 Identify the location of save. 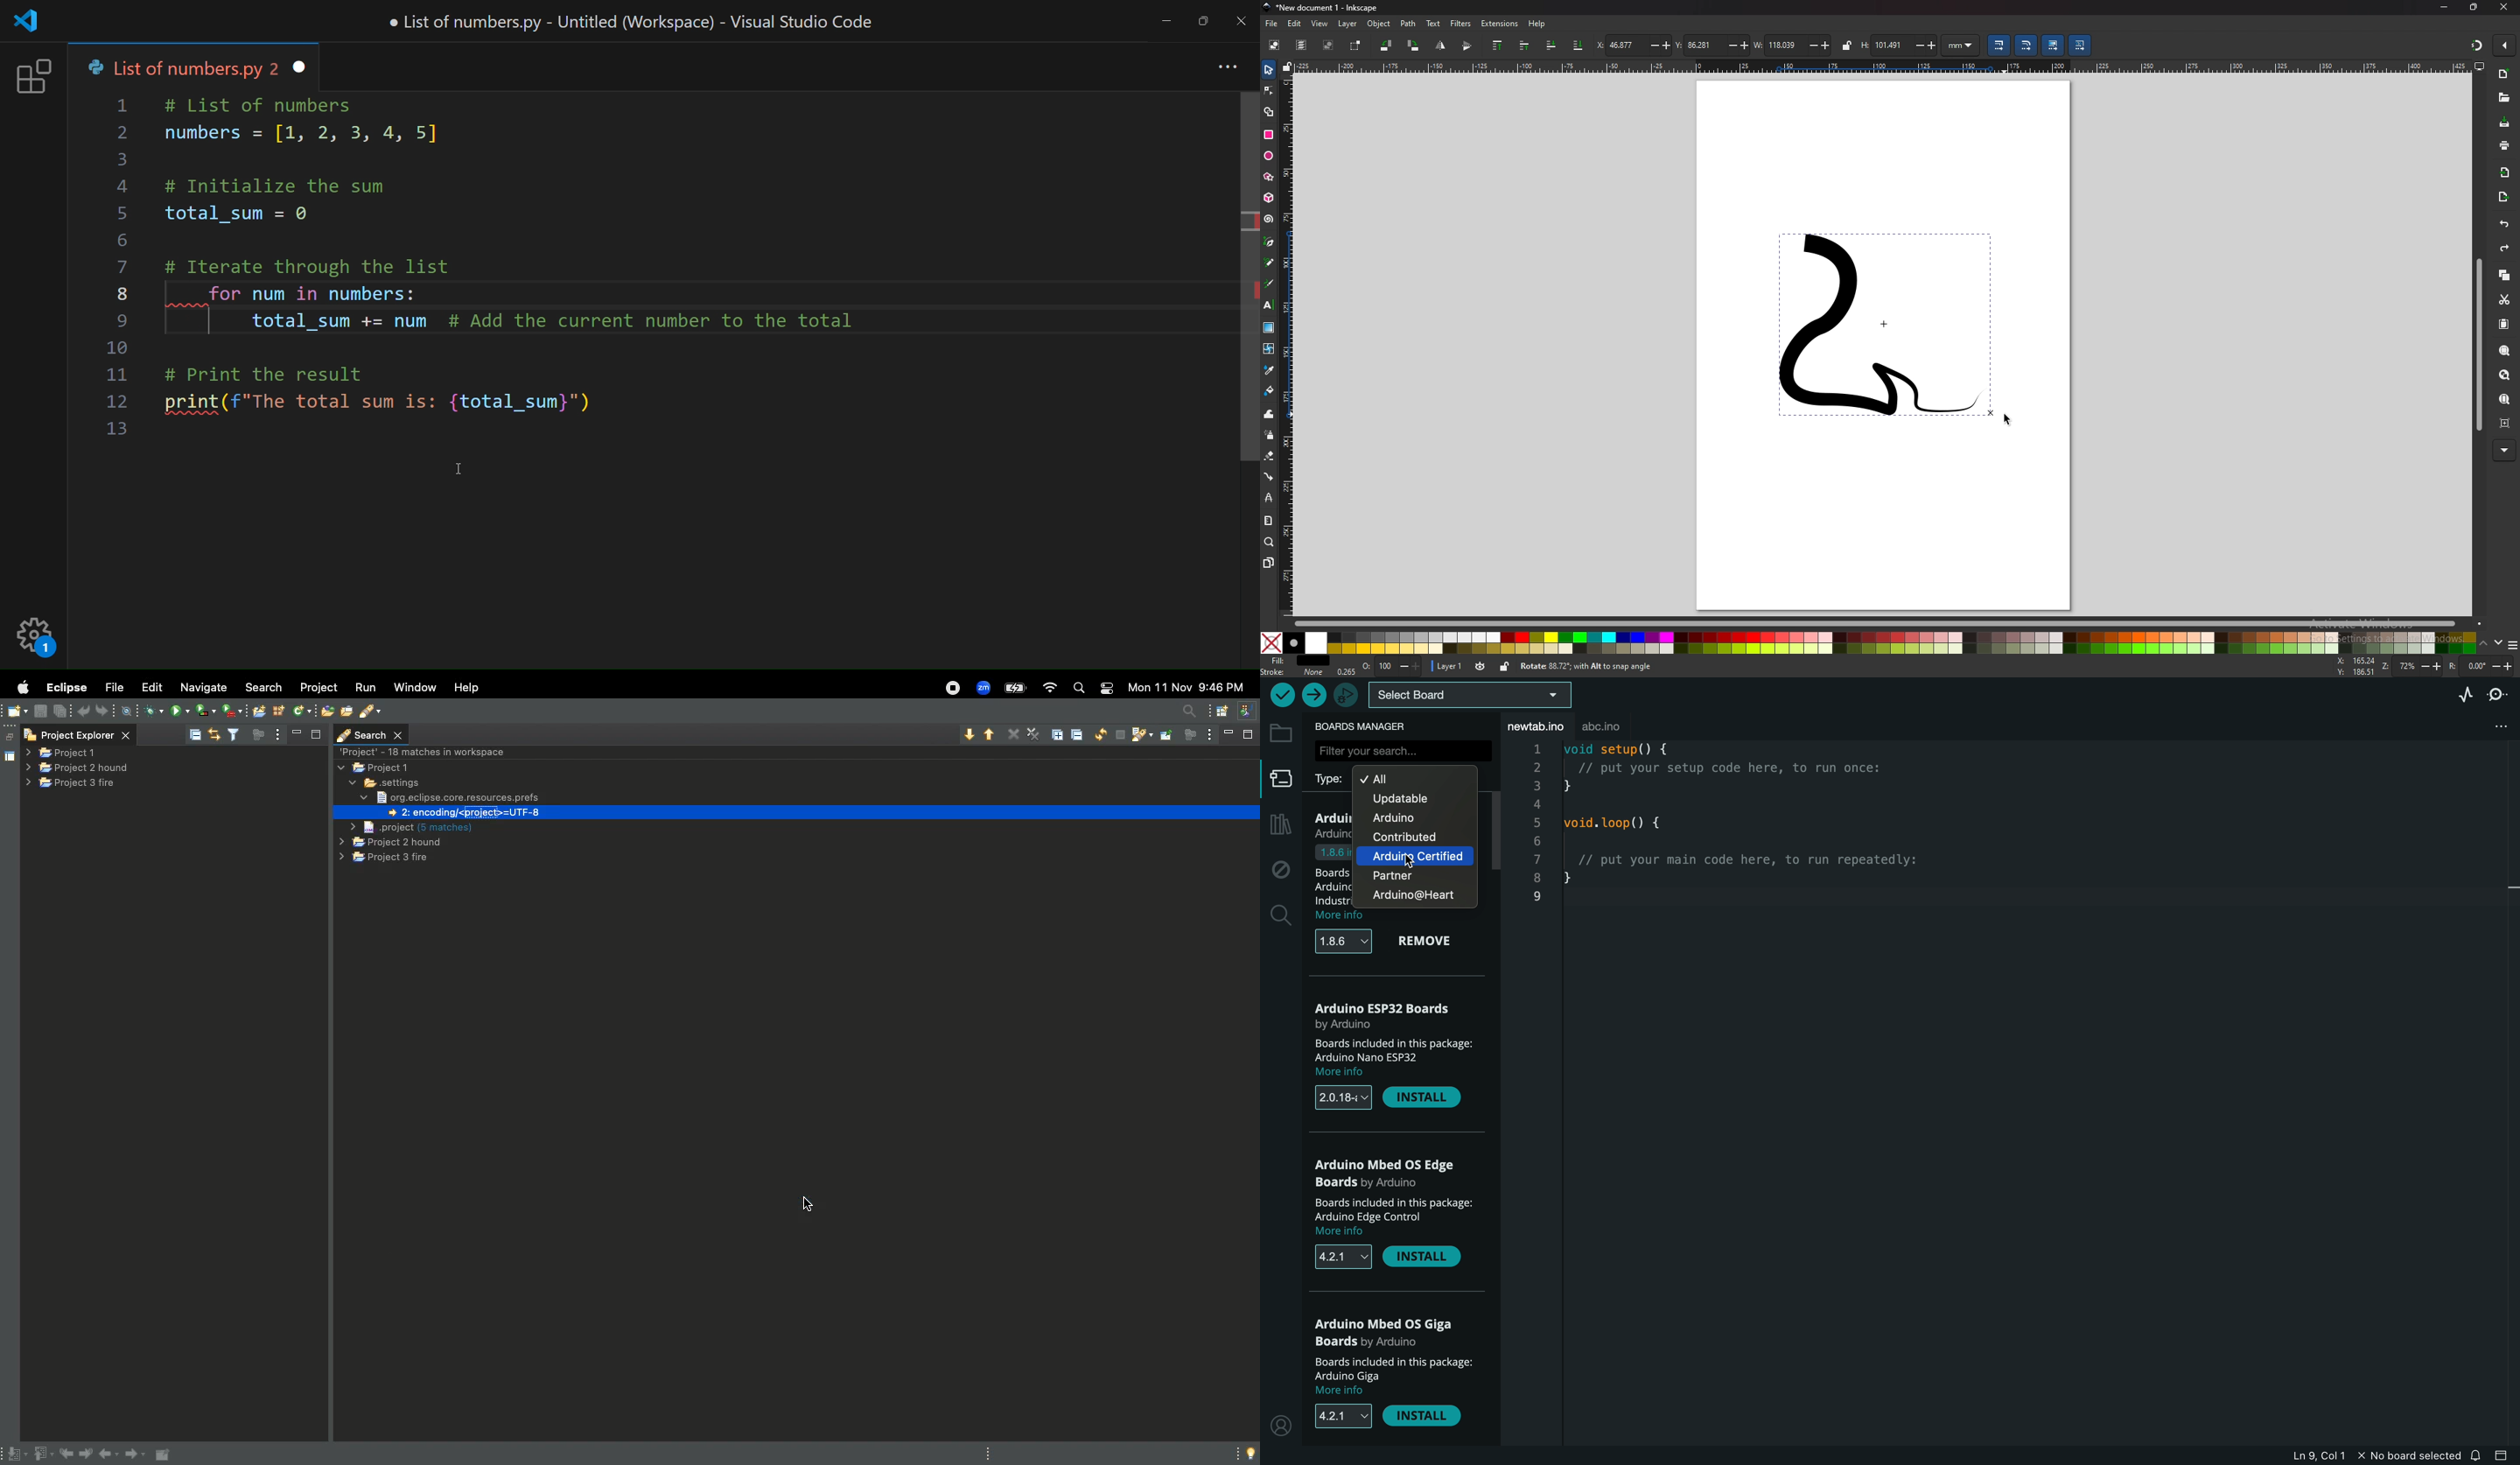
(2506, 123).